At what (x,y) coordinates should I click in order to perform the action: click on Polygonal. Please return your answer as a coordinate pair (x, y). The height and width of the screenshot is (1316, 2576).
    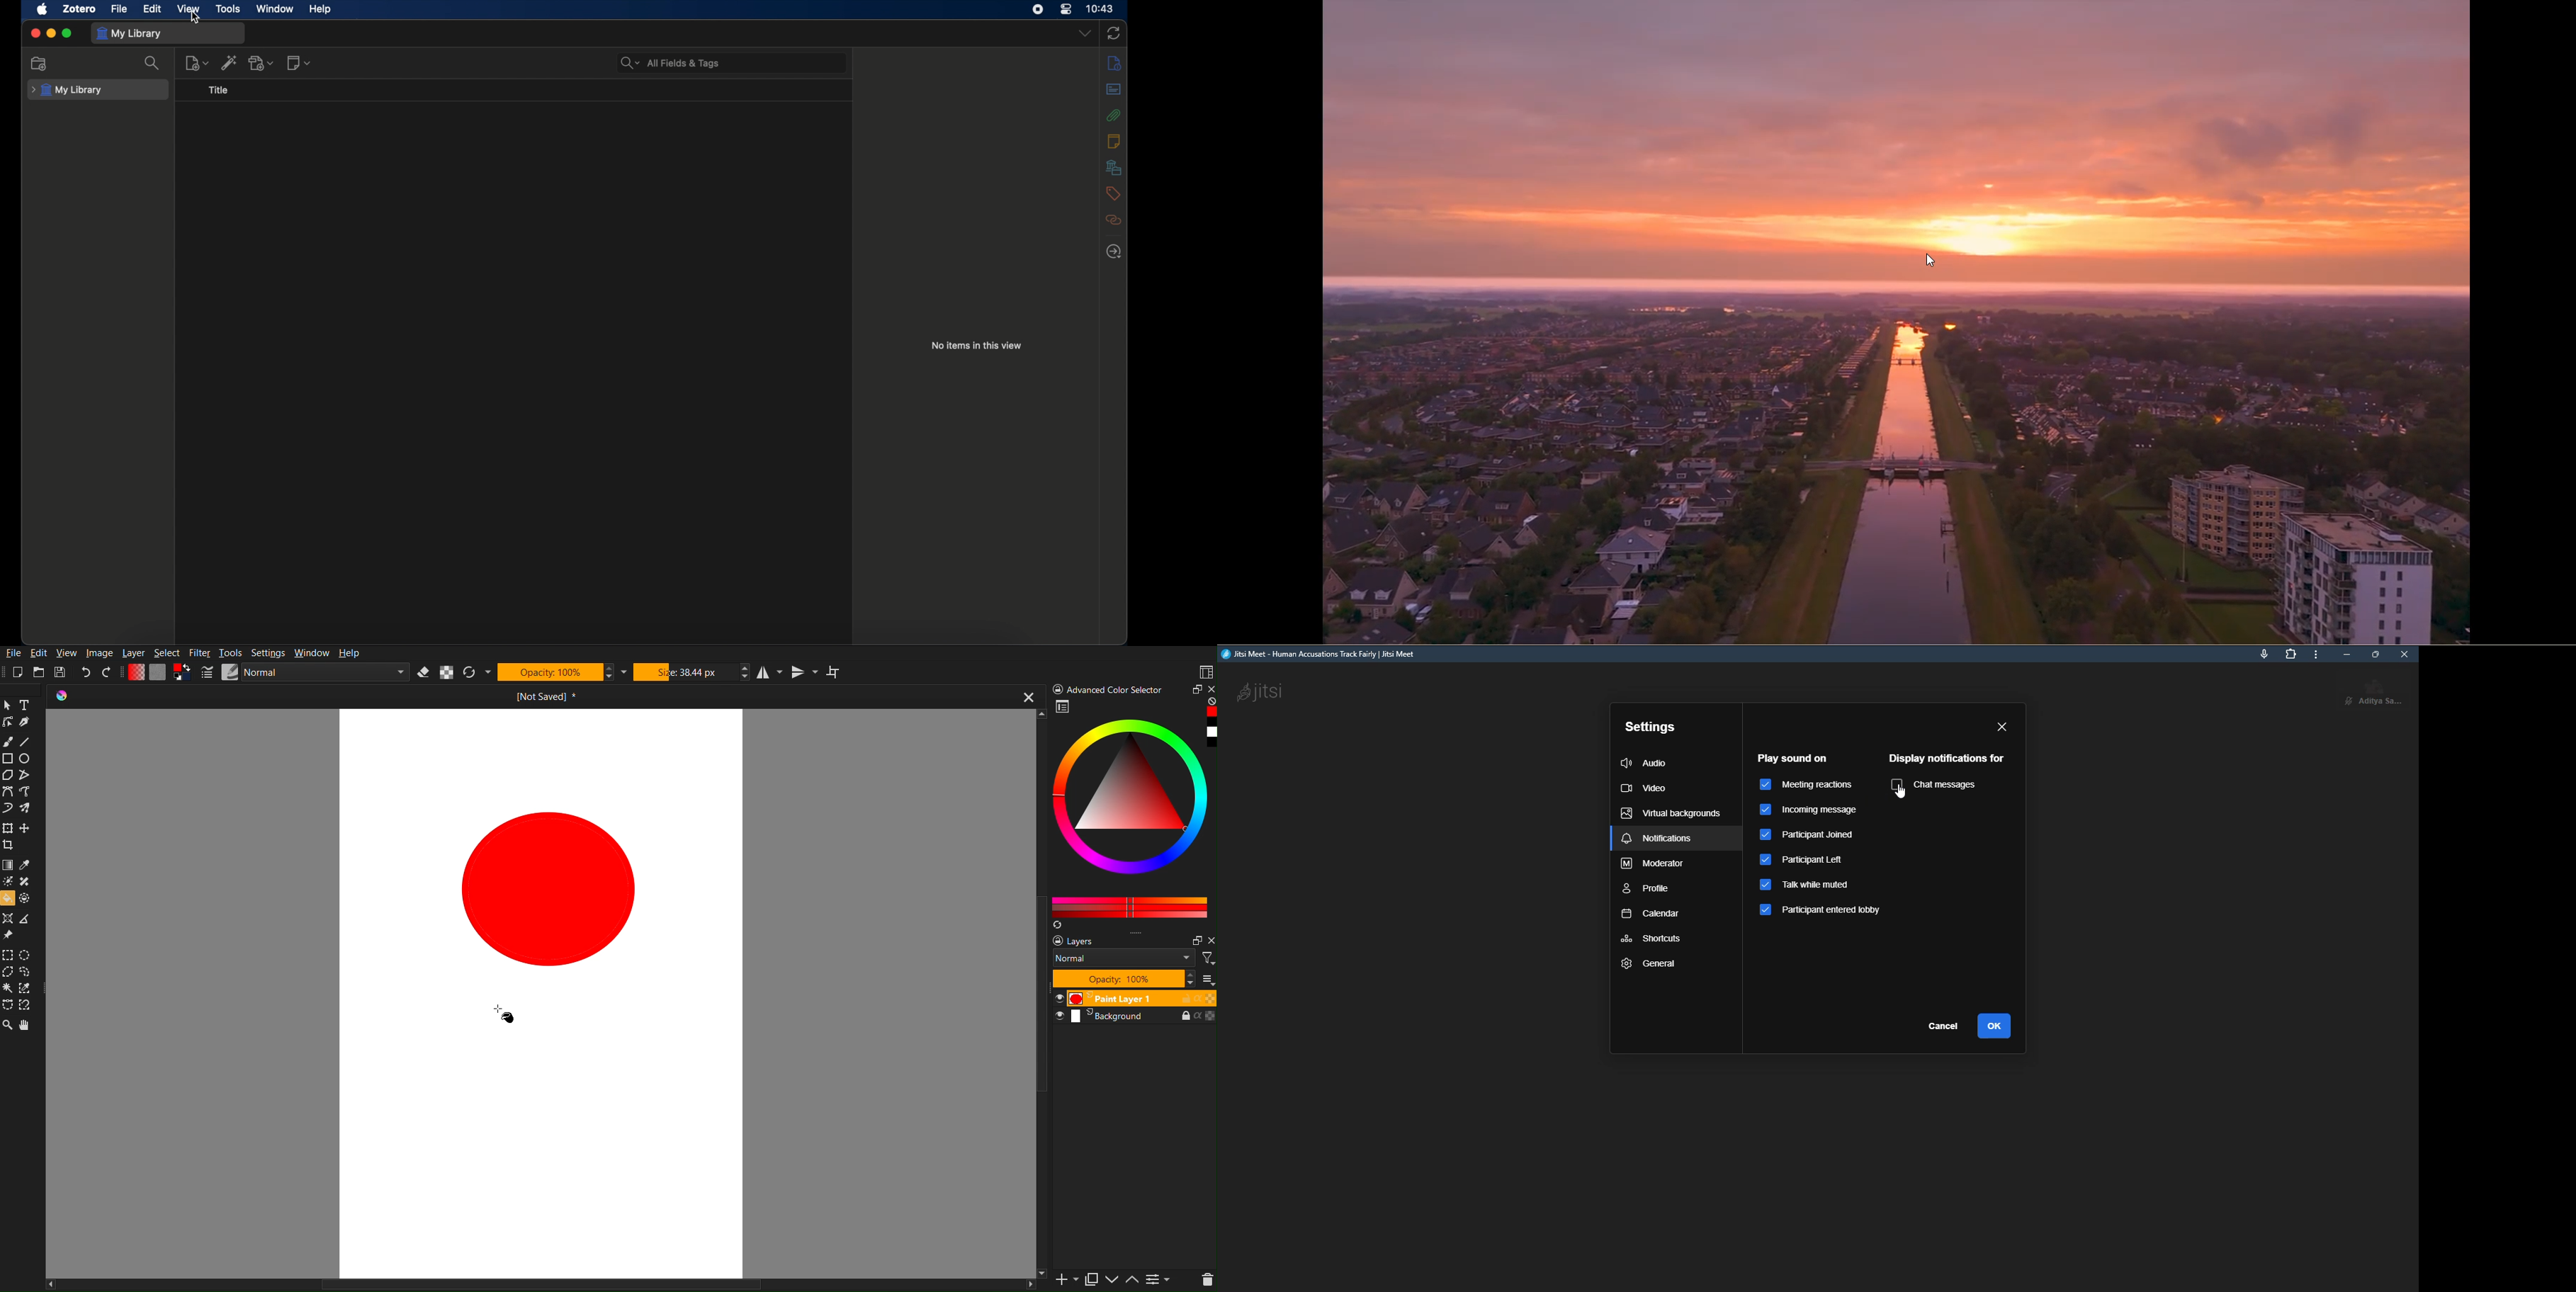
    Looking at the image, I should click on (8, 973).